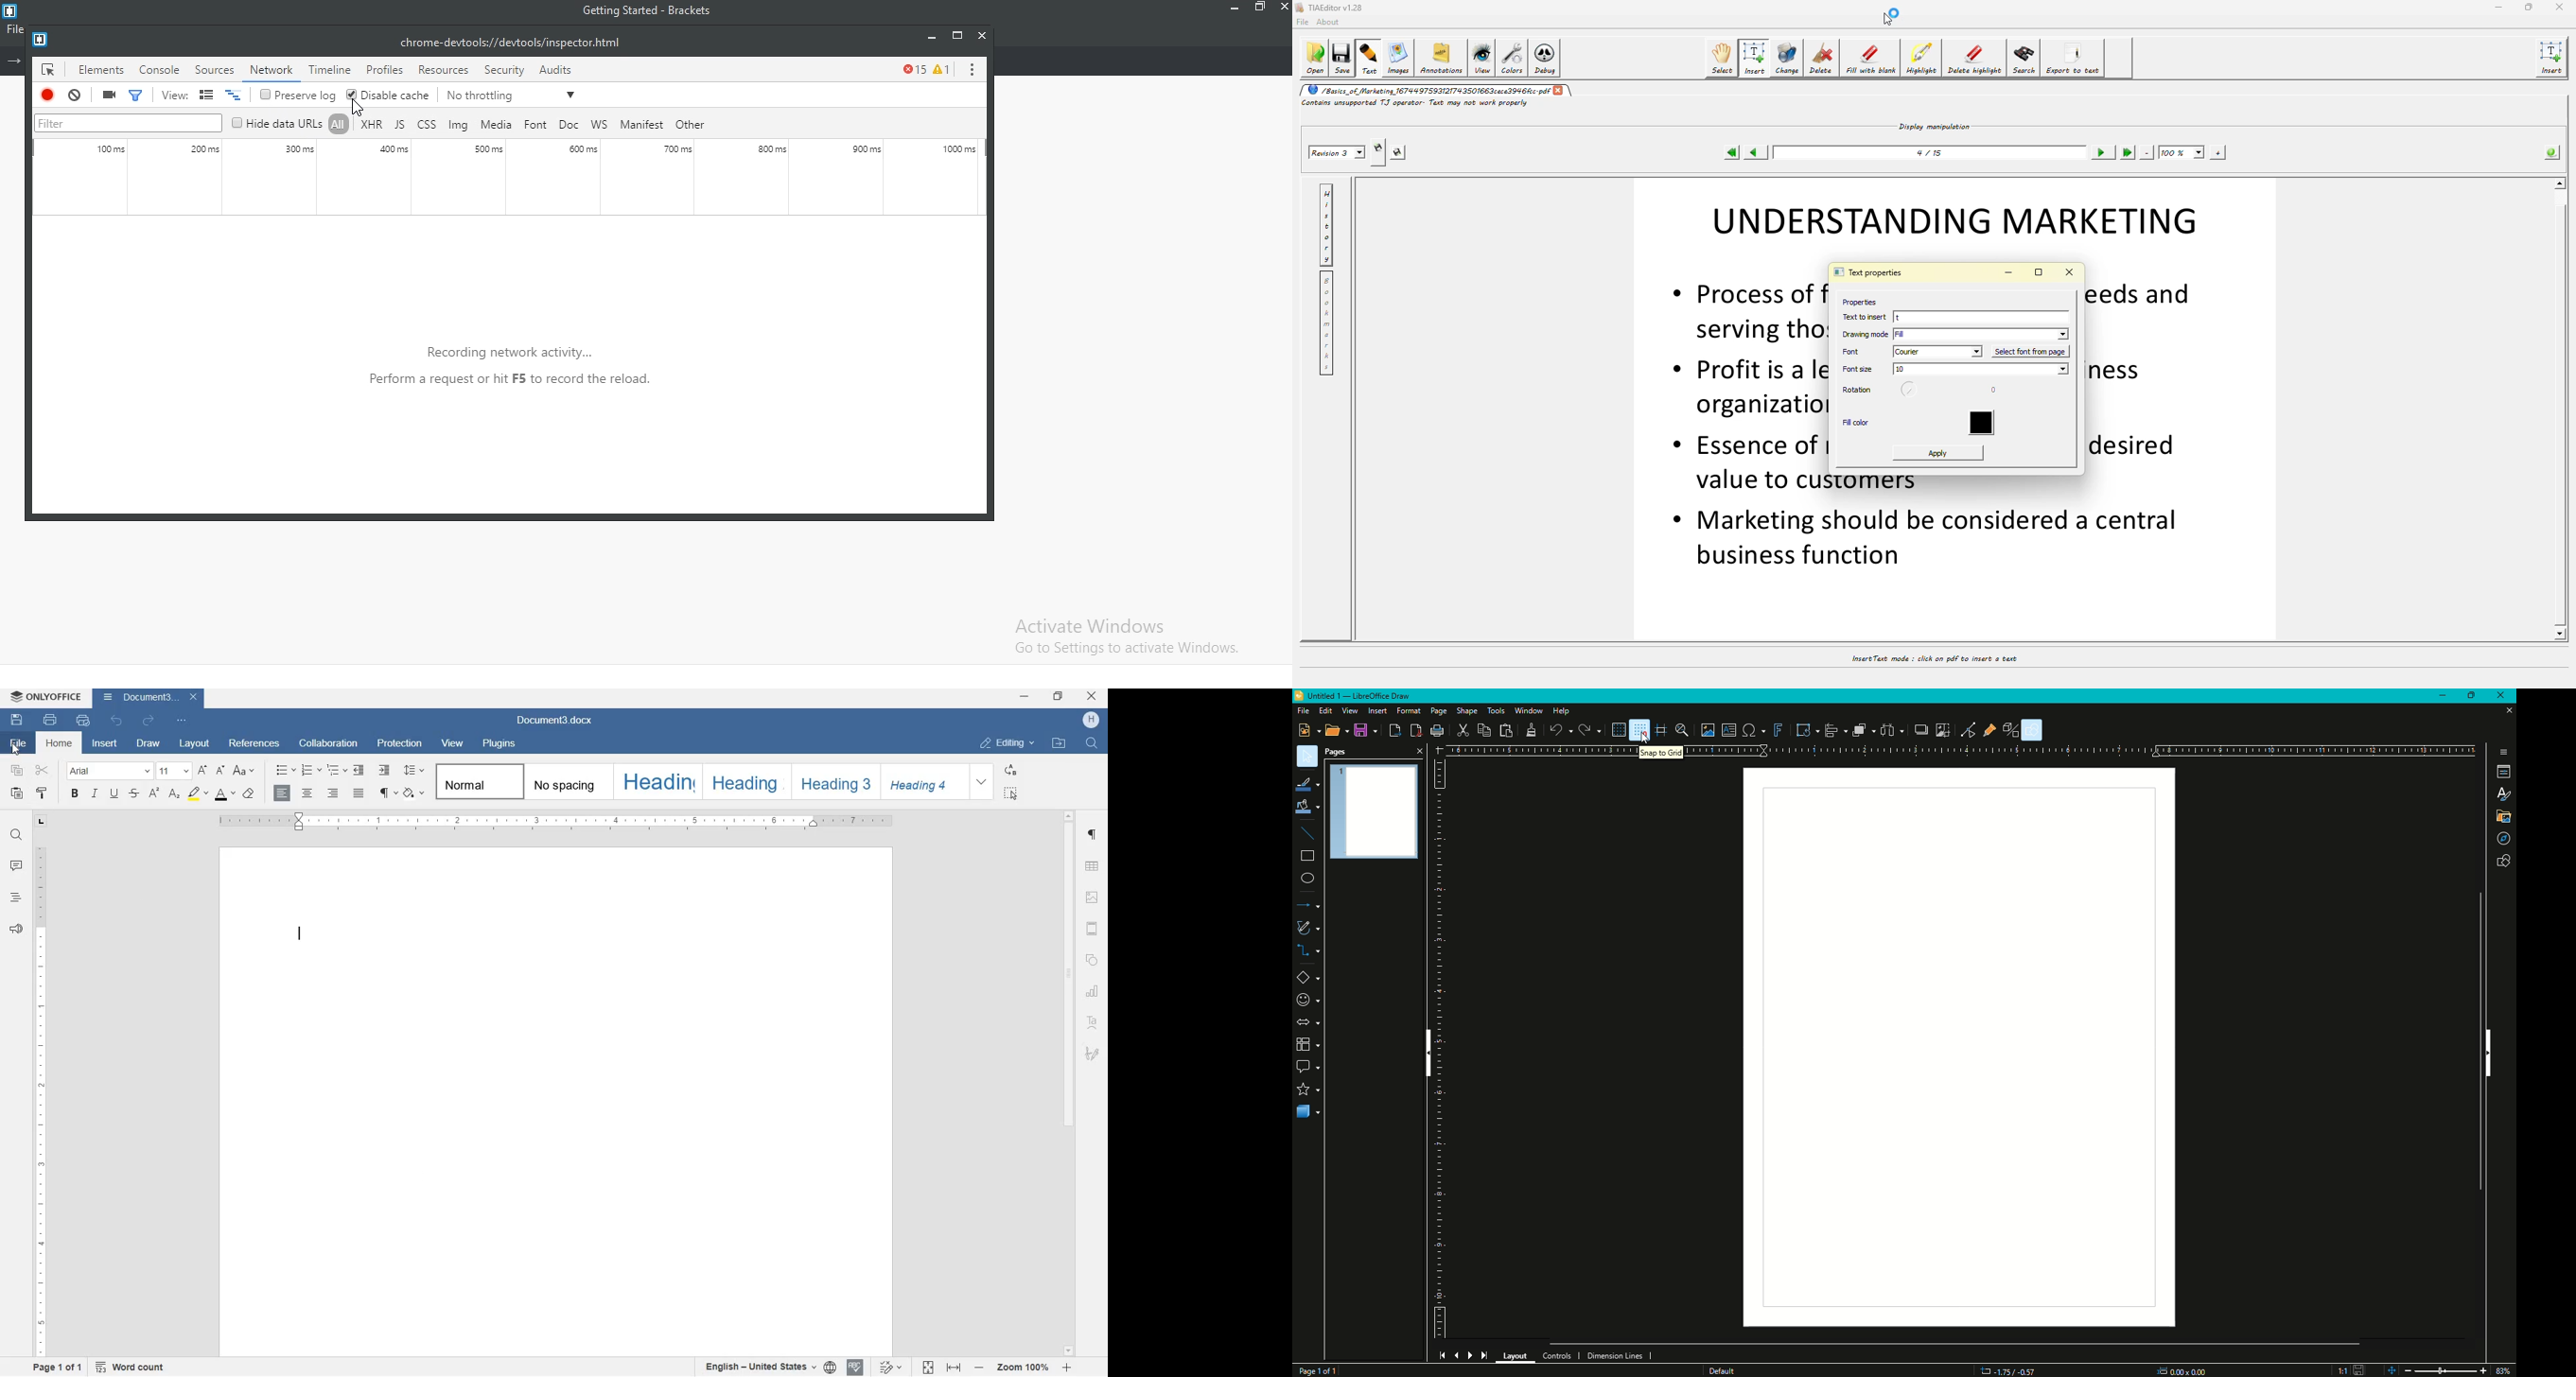  What do you see at coordinates (2034, 729) in the screenshot?
I see `Show Draw Function` at bounding box center [2034, 729].